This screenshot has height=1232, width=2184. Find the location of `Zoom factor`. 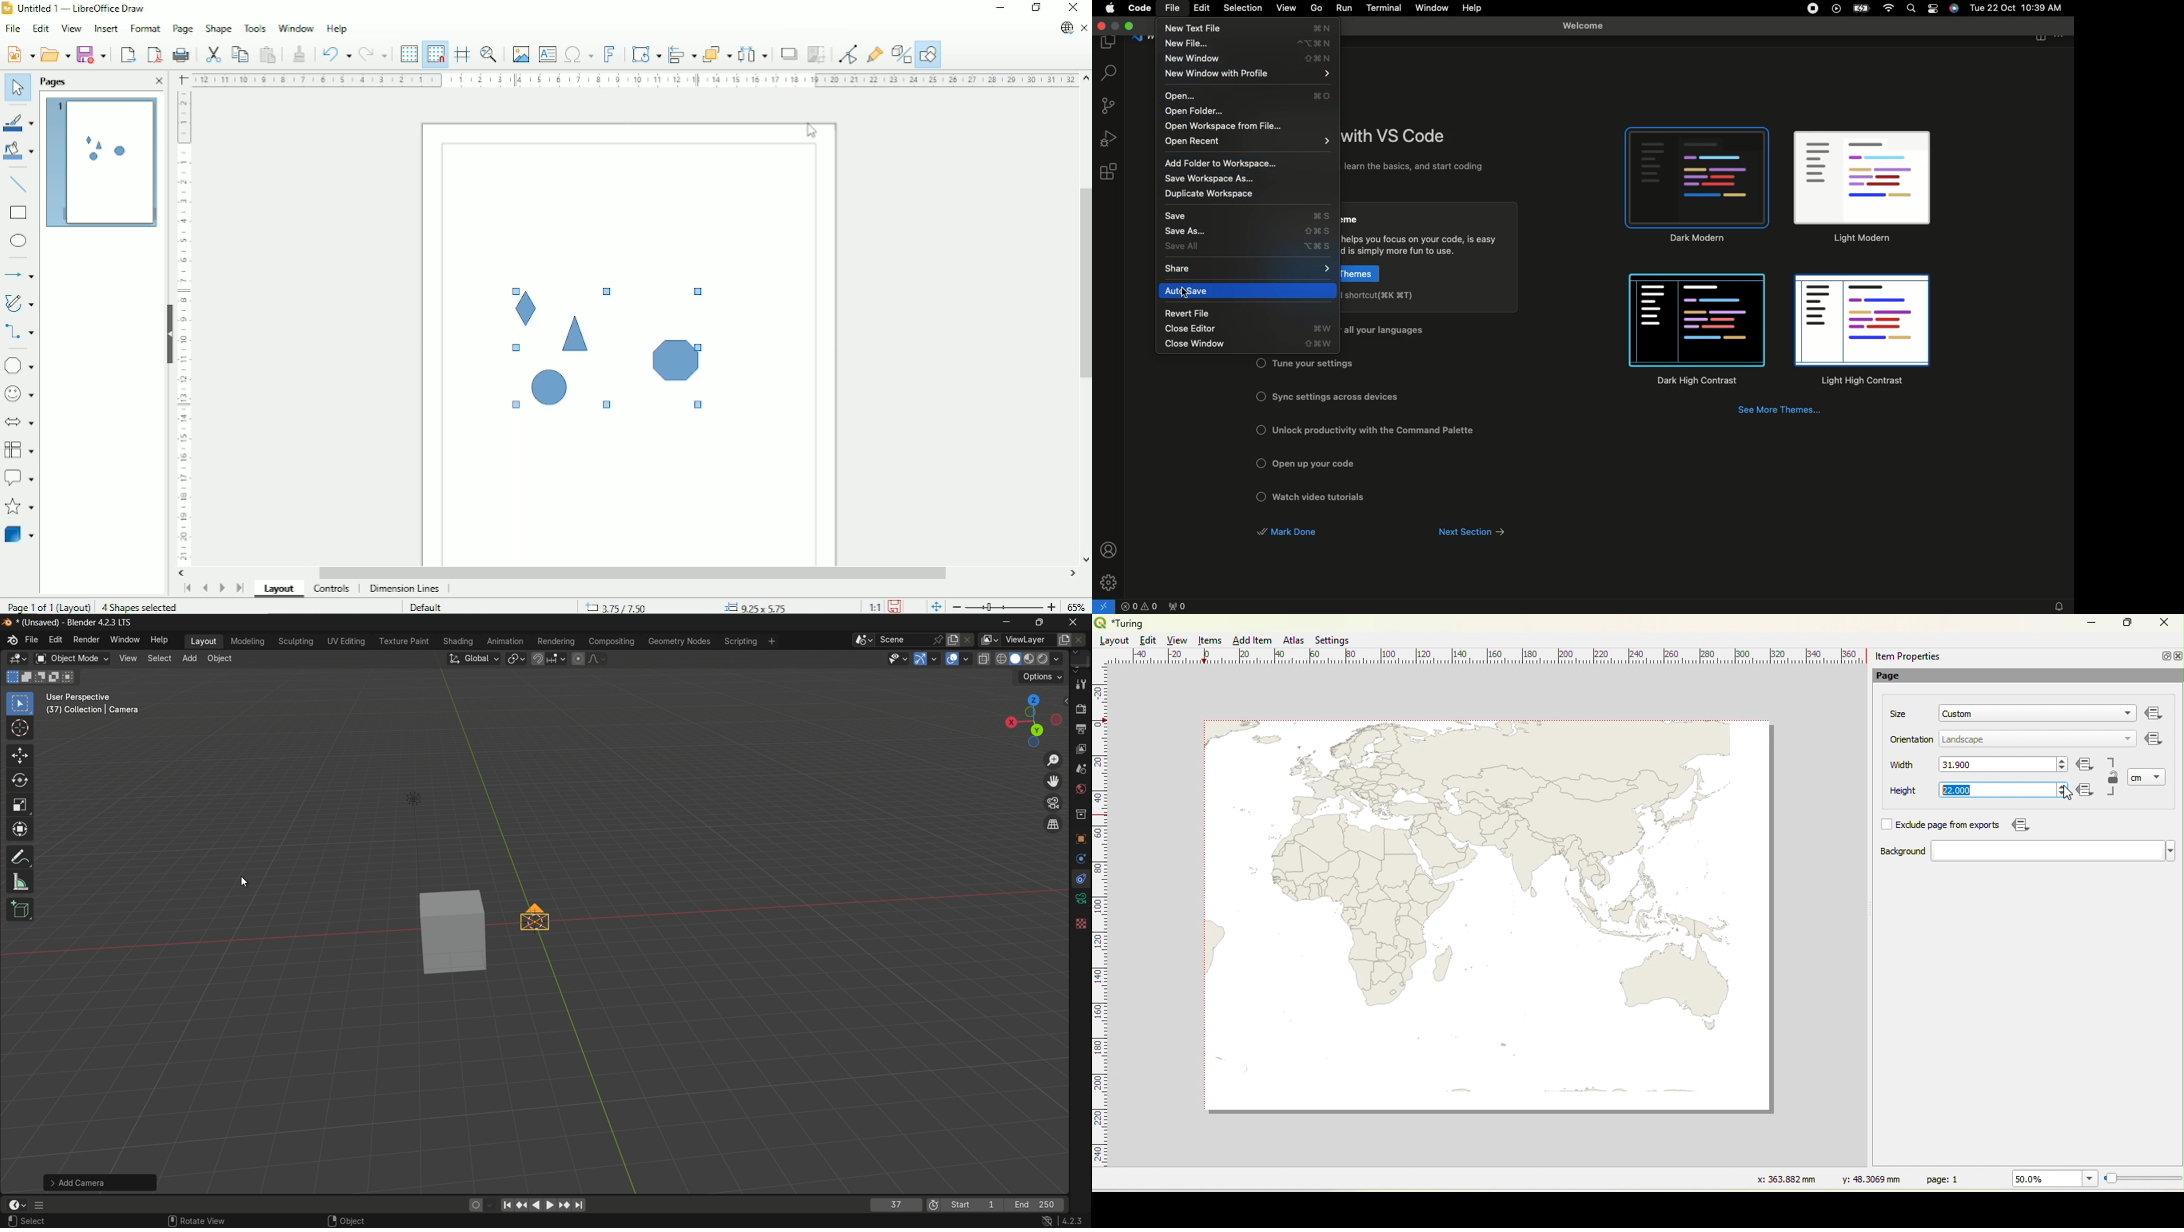

Zoom factor is located at coordinates (1078, 606).